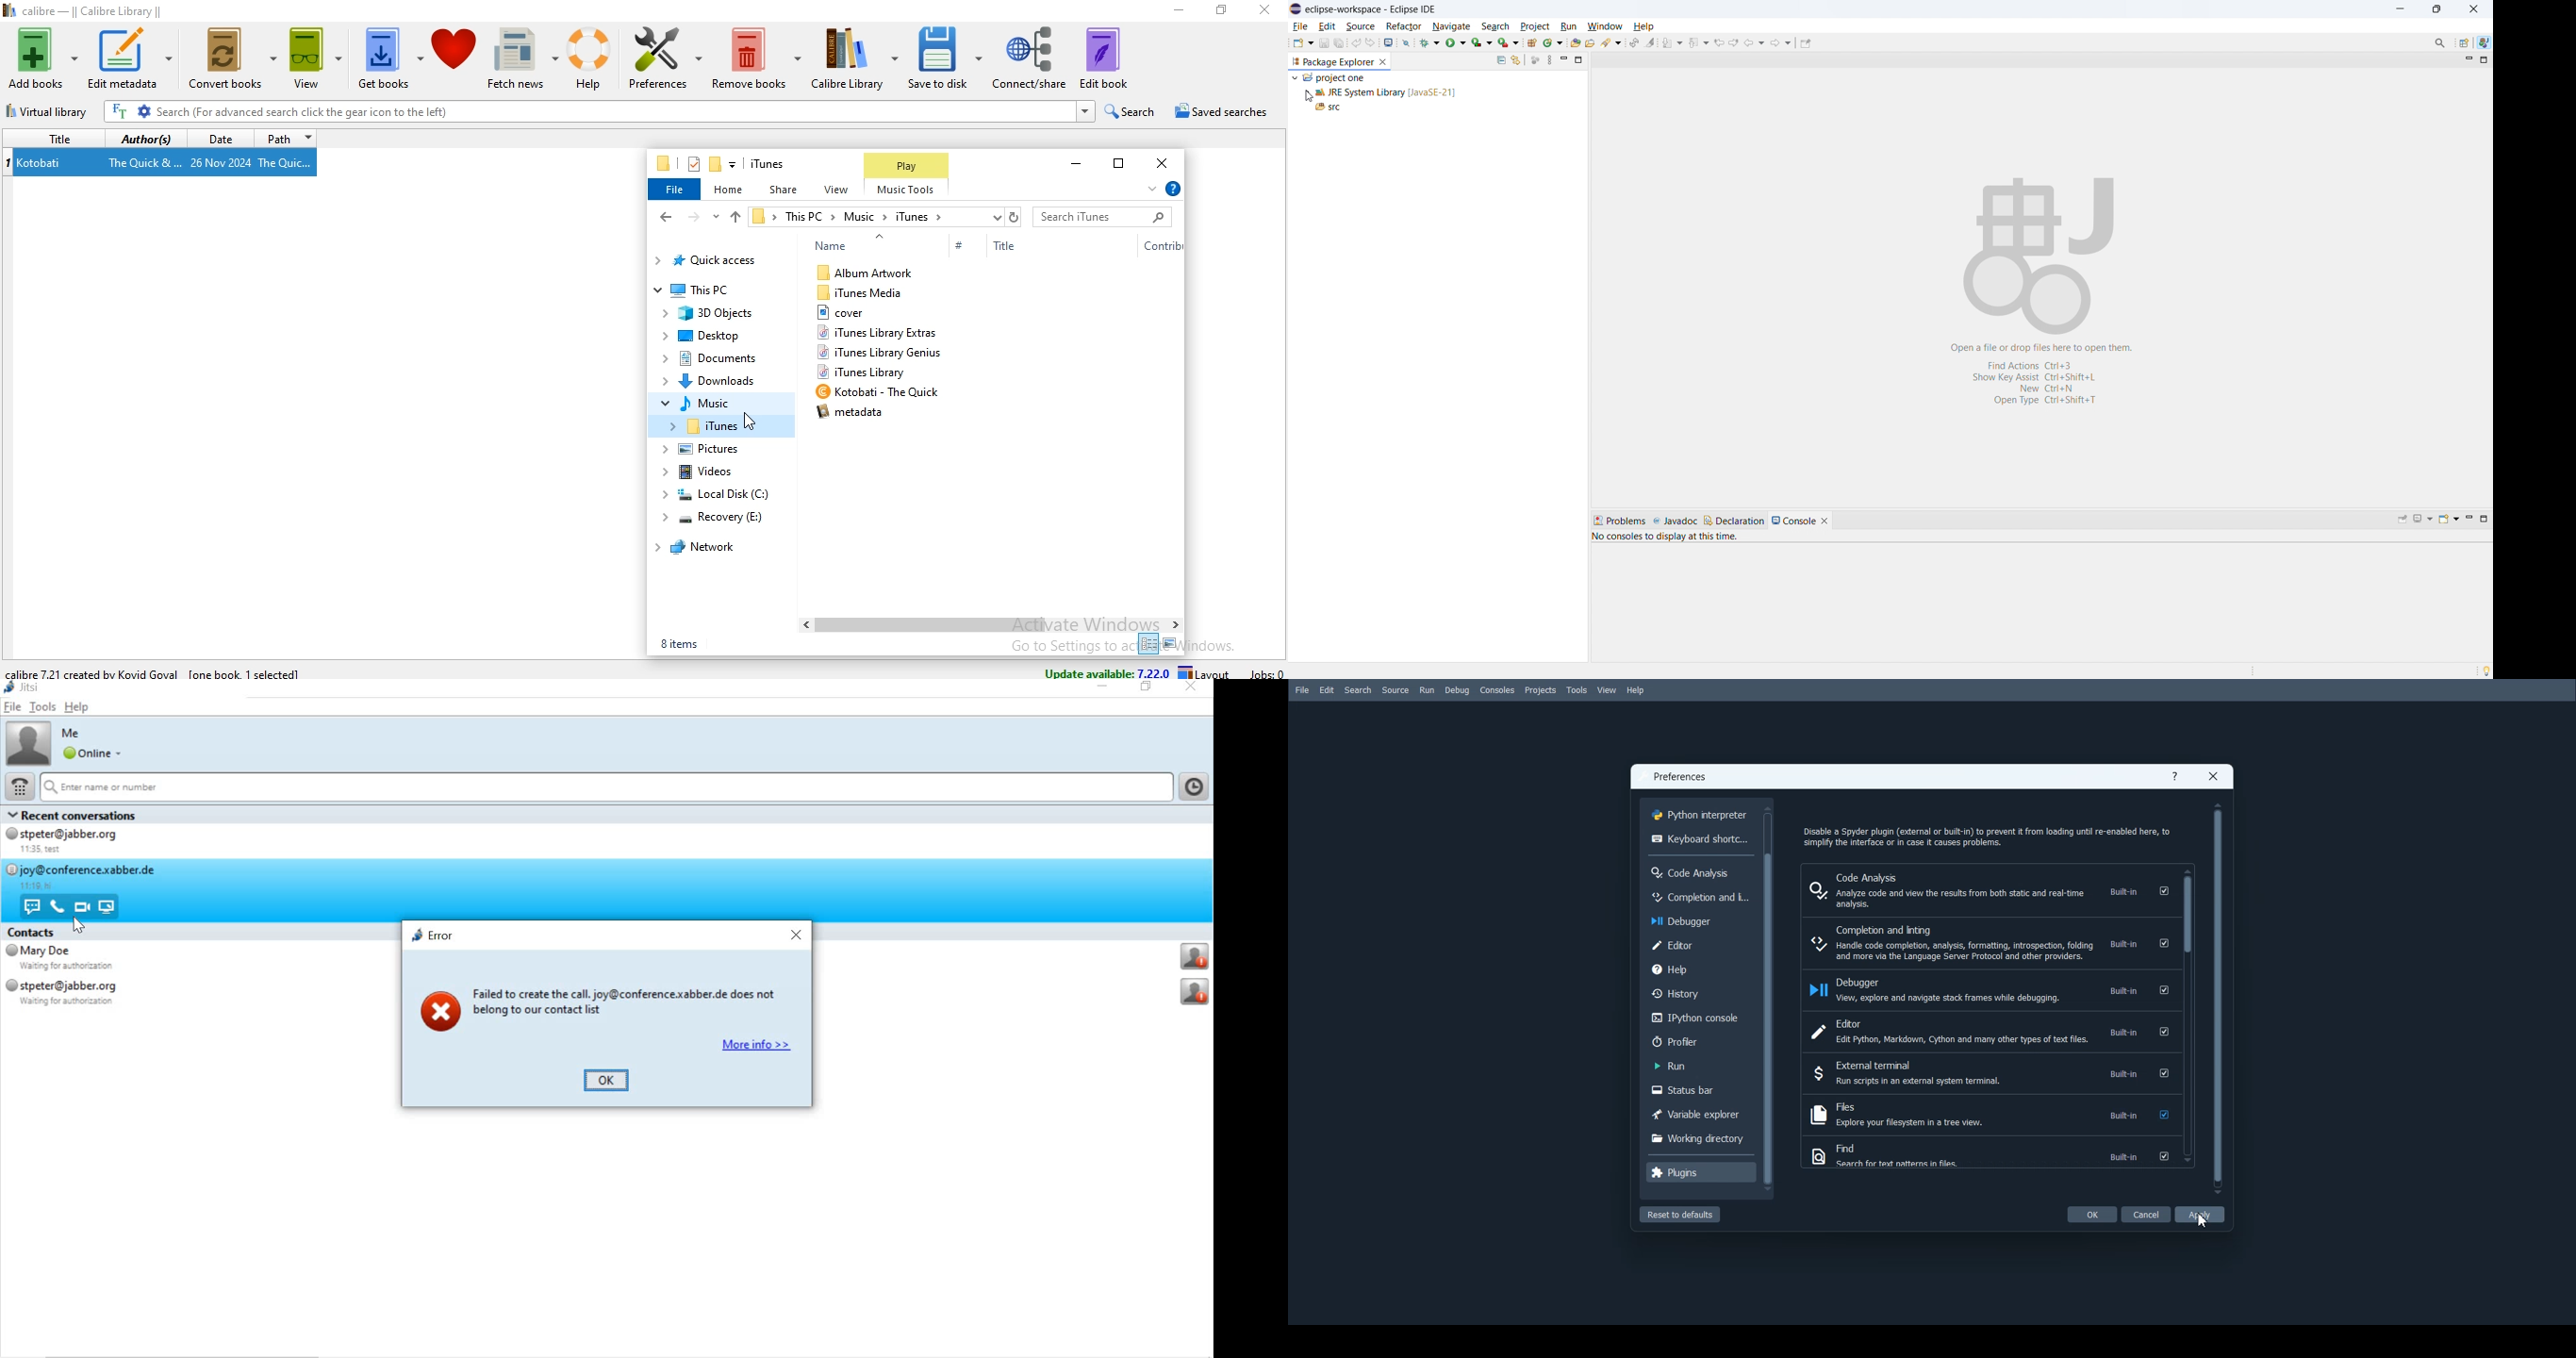 The width and height of the screenshot is (2576, 1372). Describe the element at coordinates (1700, 993) in the screenshot. I see `History` at that location.